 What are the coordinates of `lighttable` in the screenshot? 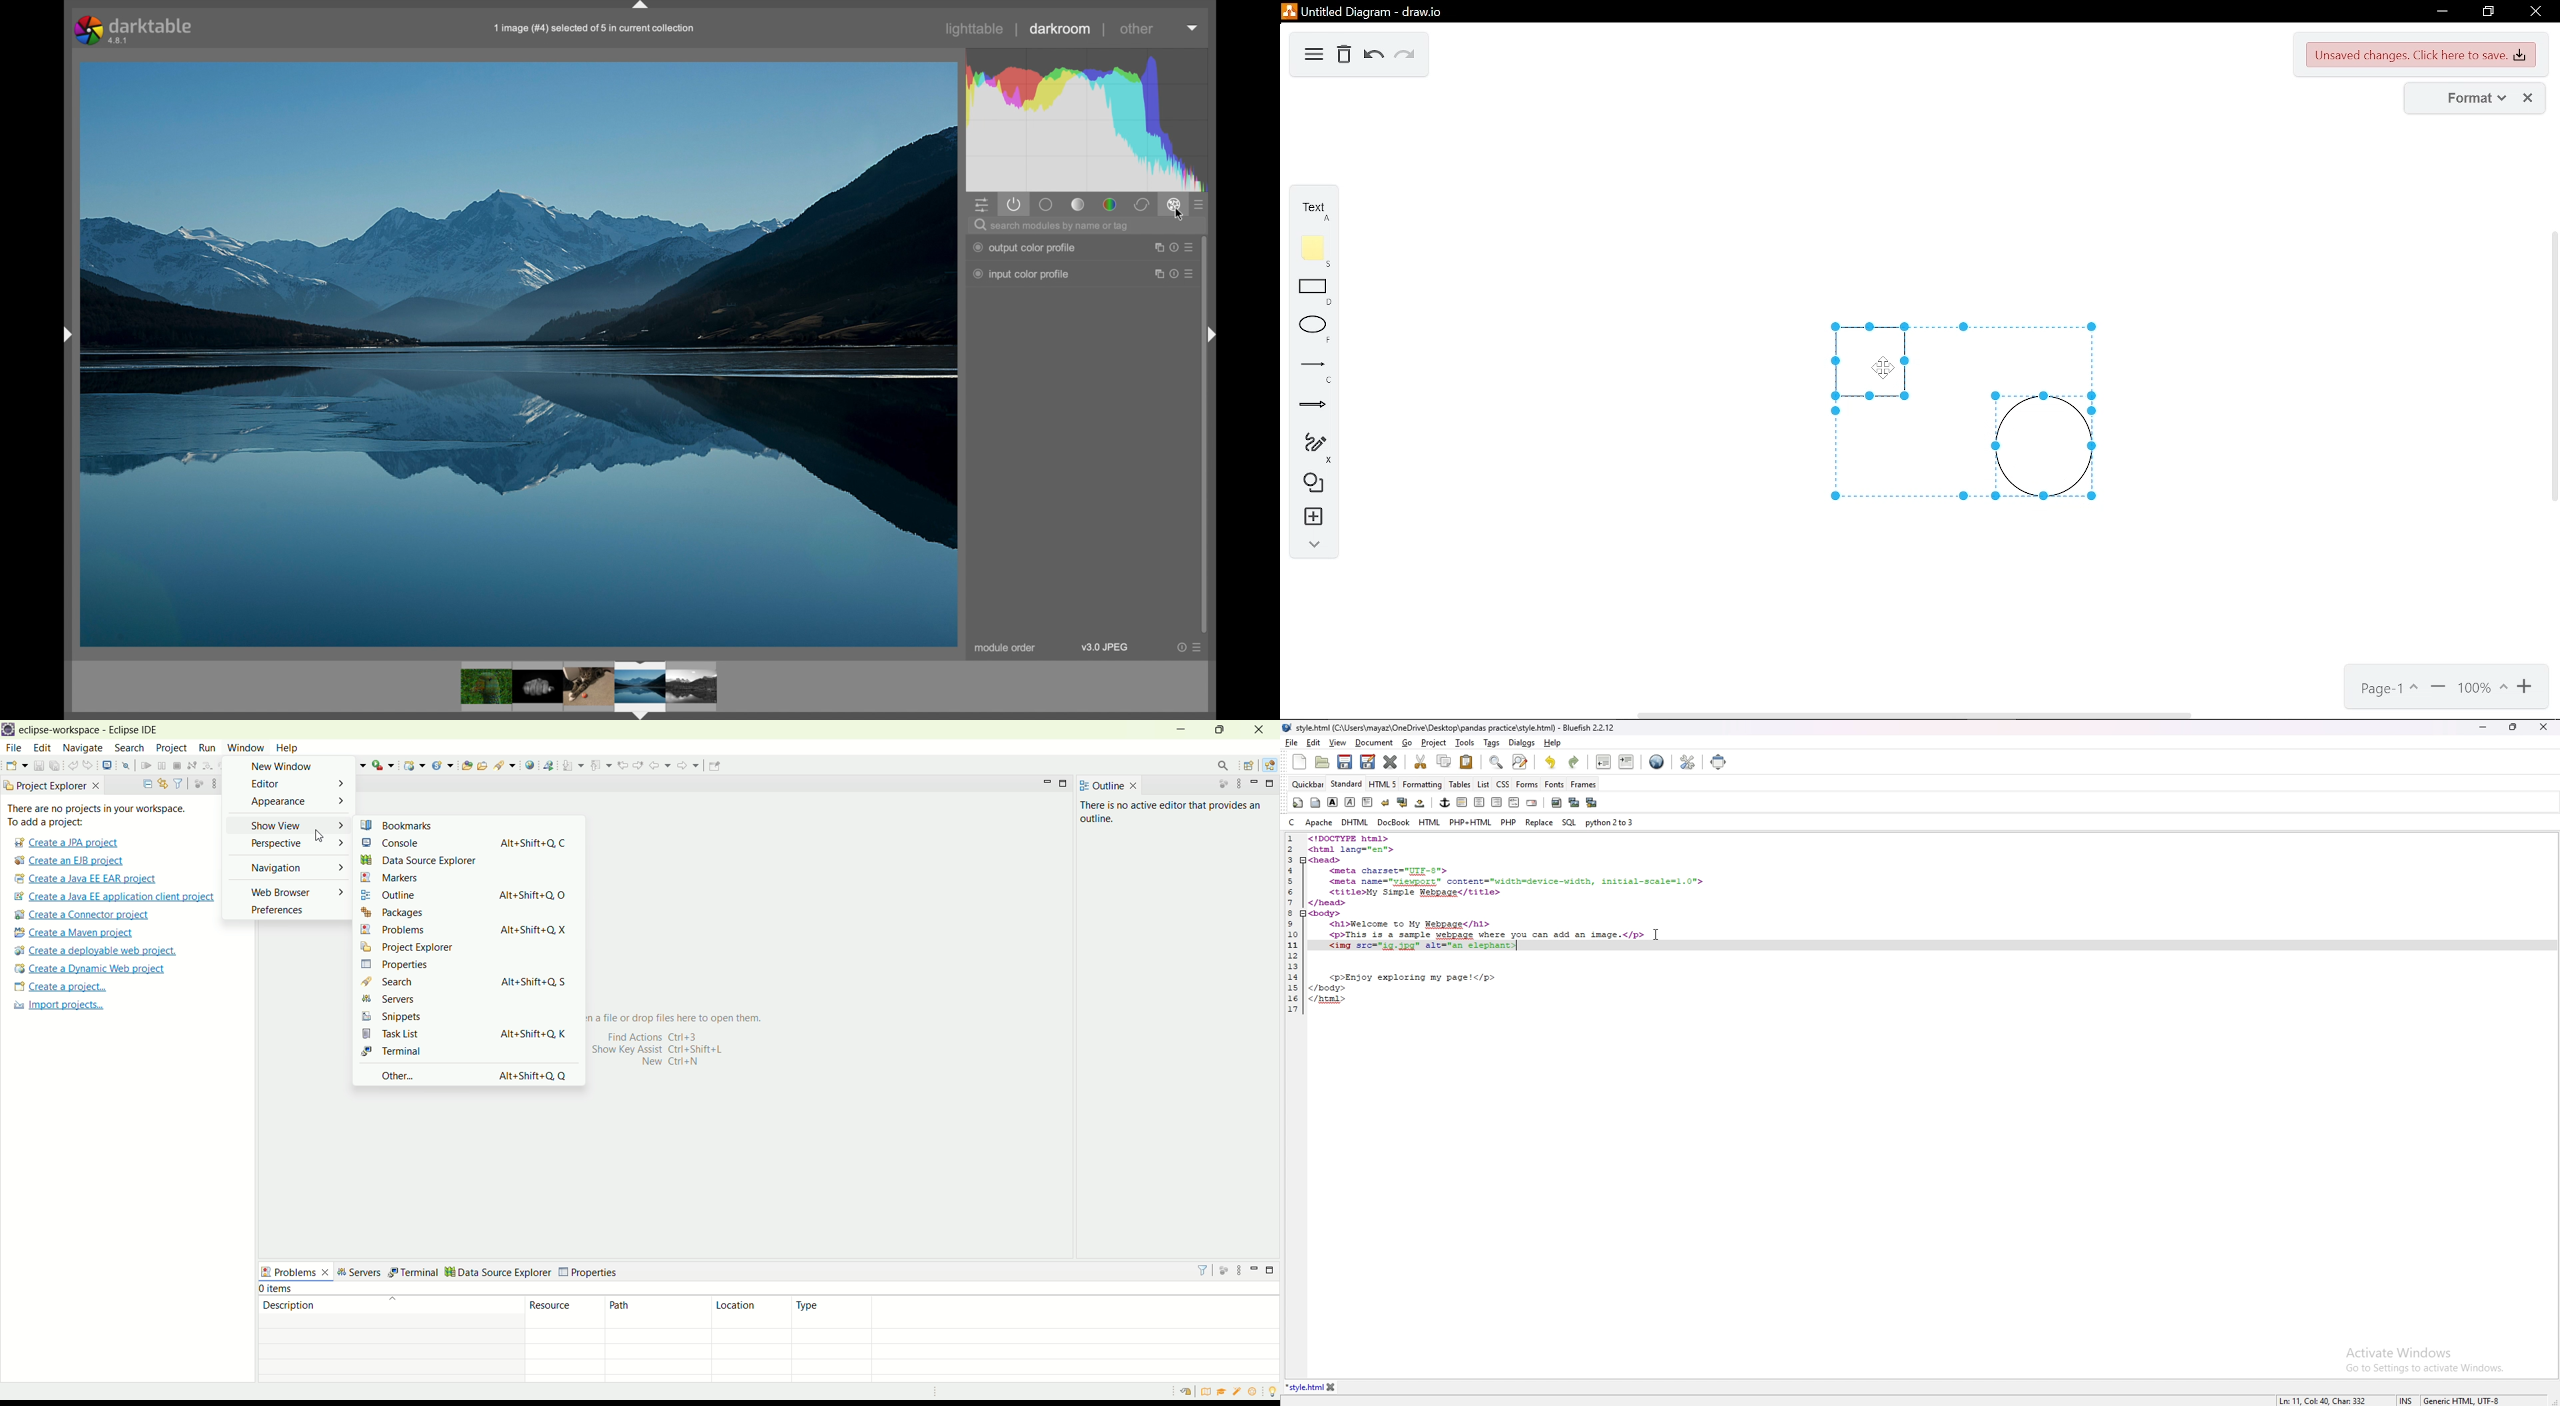 It's located at (976, 29).